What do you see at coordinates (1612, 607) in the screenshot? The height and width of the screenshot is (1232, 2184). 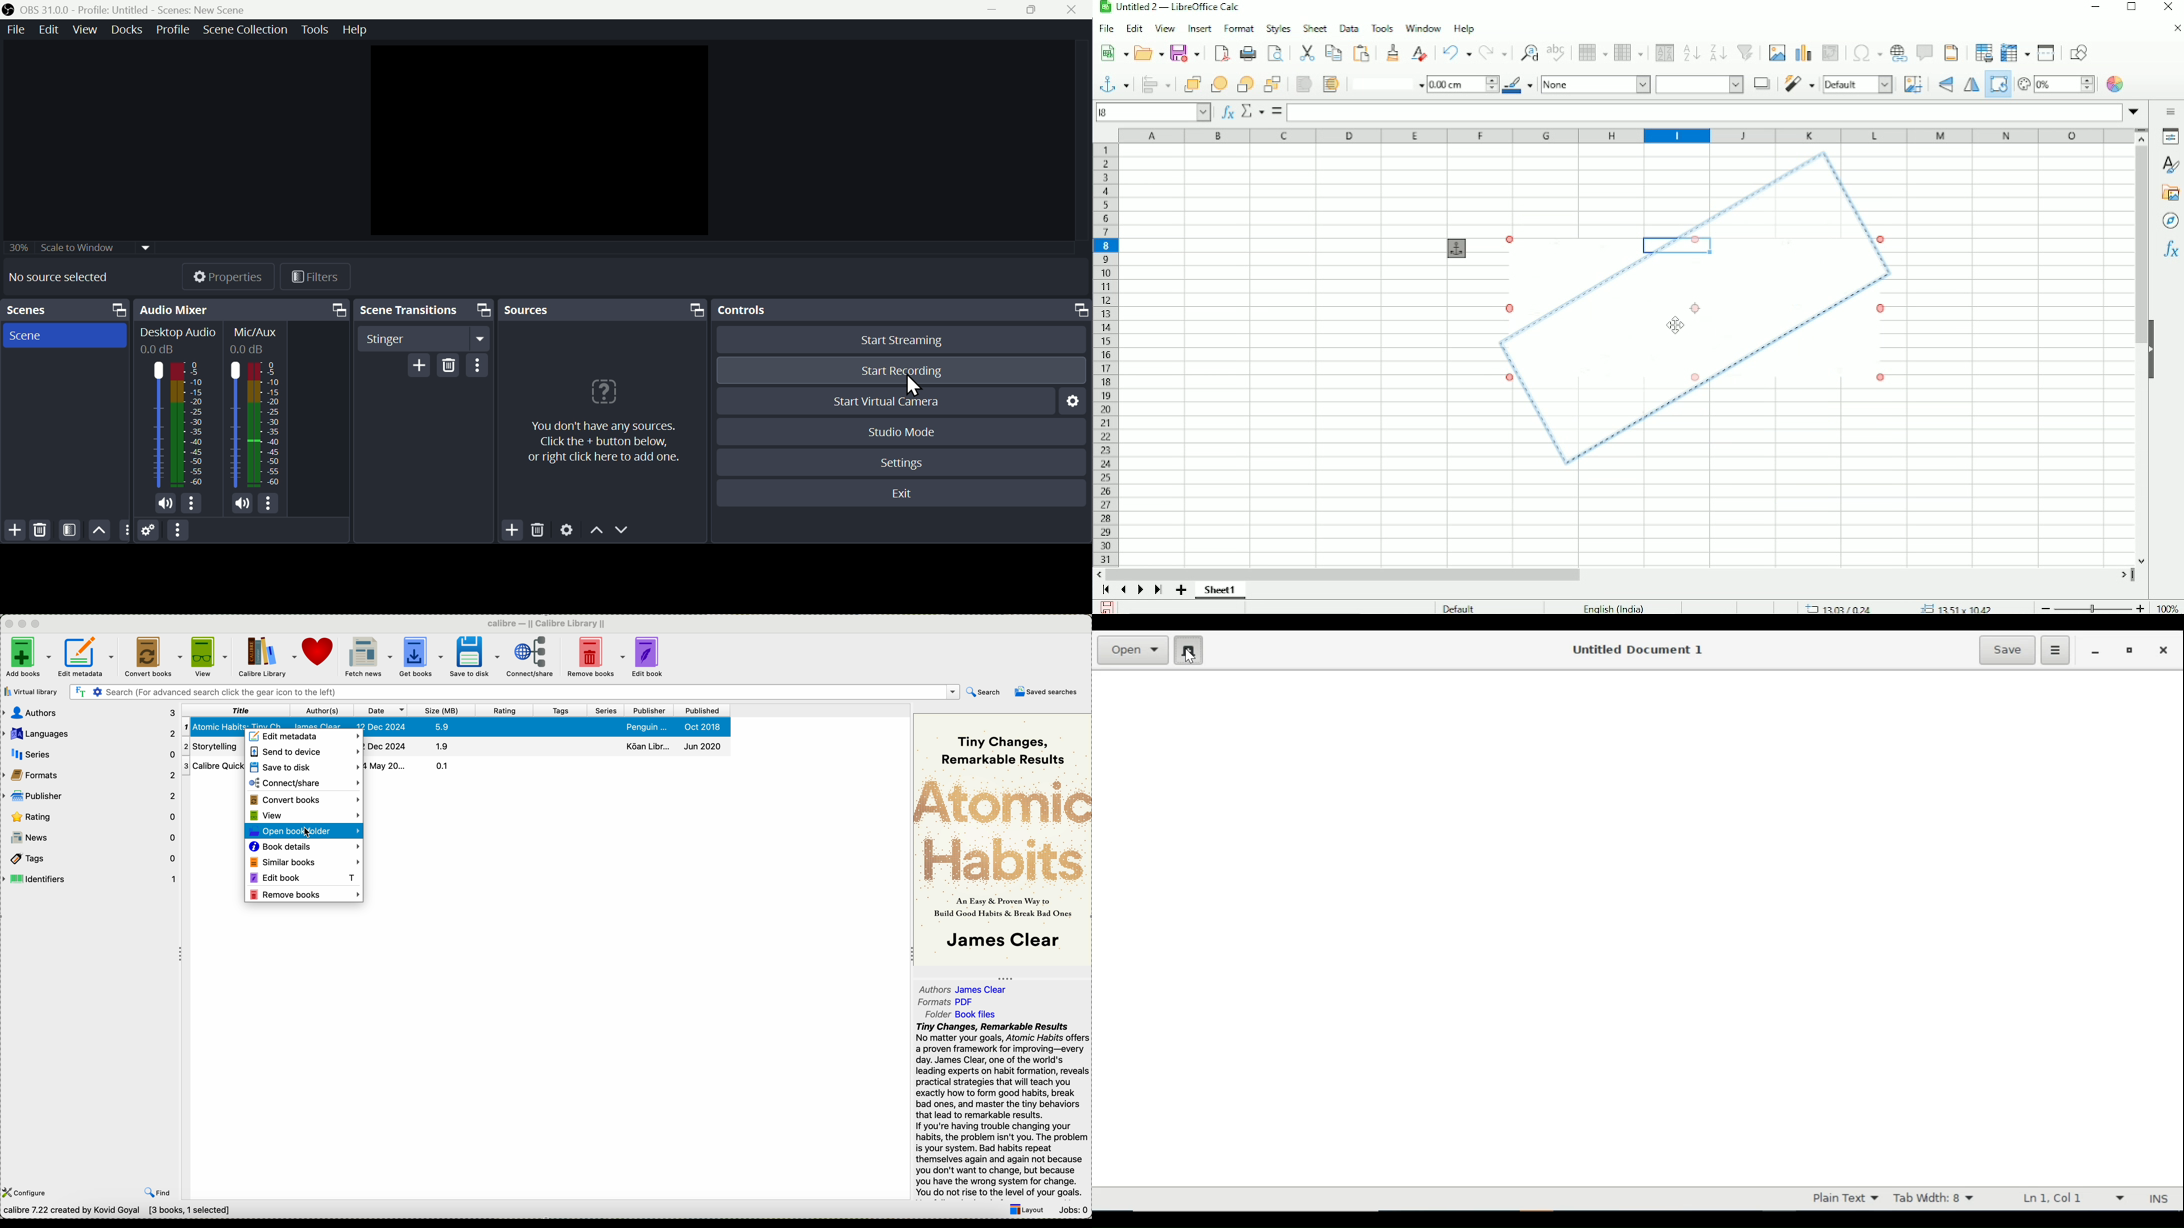 I see `English (India)` at bounding box center [1612, 607].